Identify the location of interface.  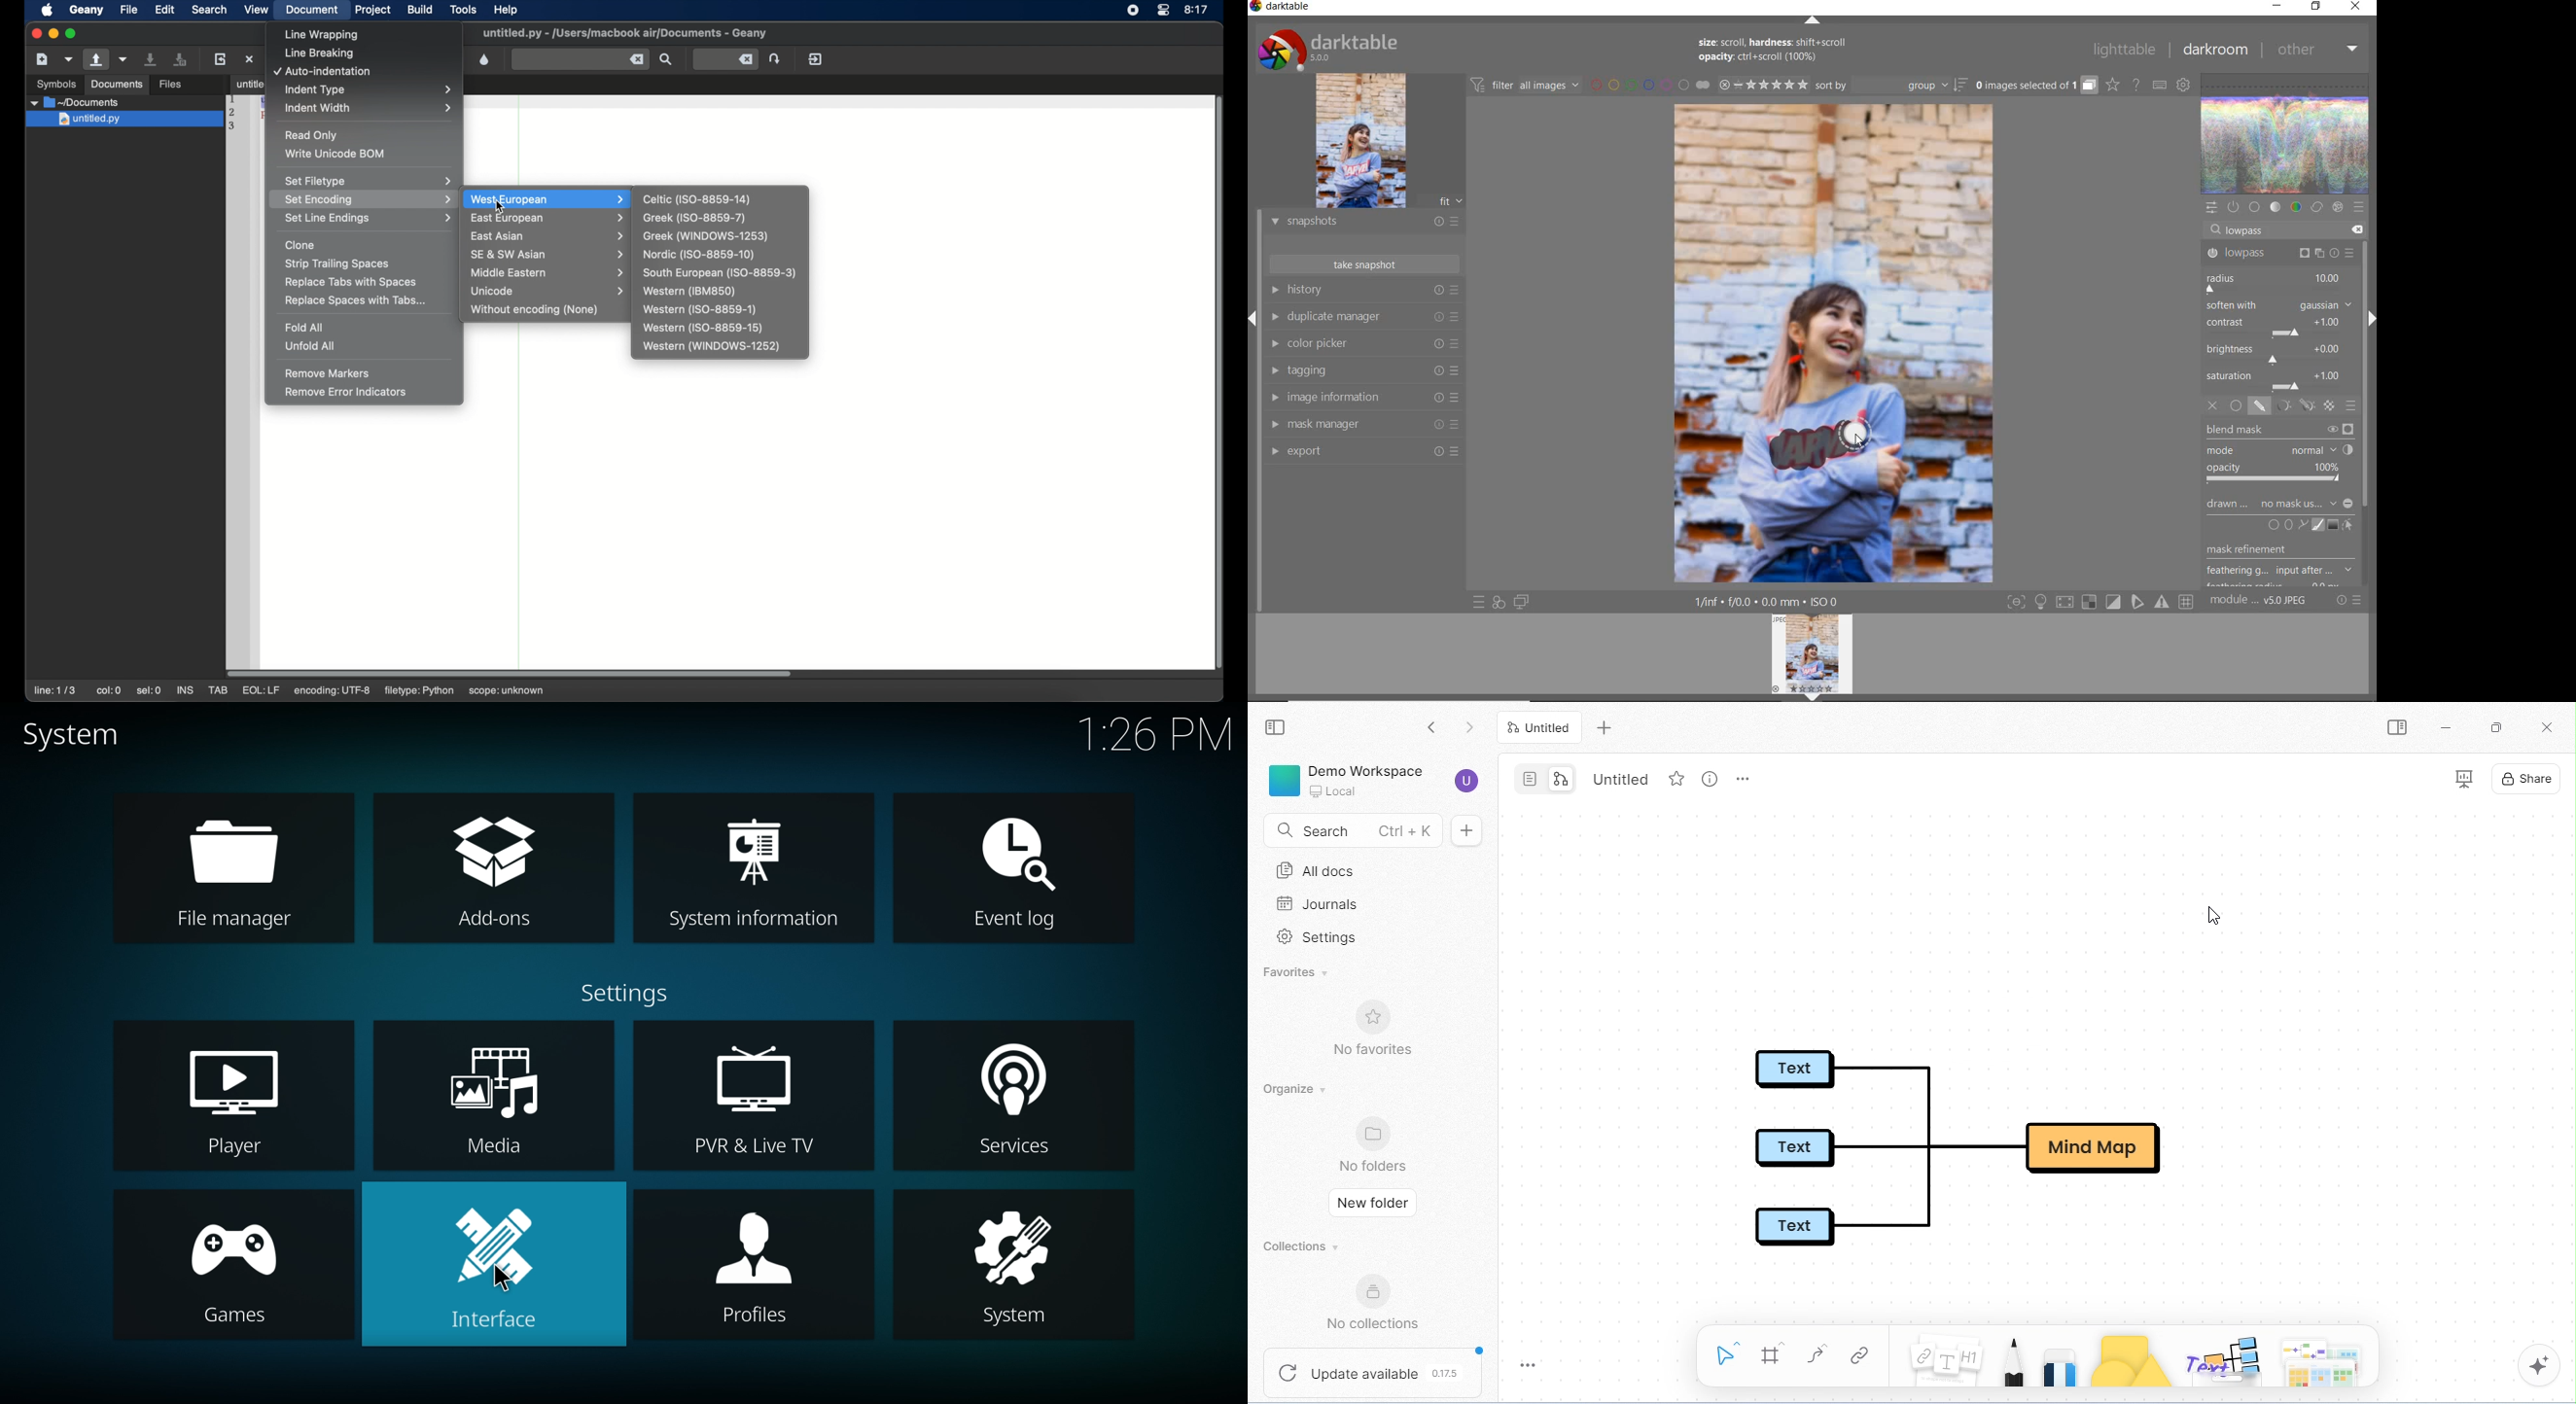
(493, 1264).